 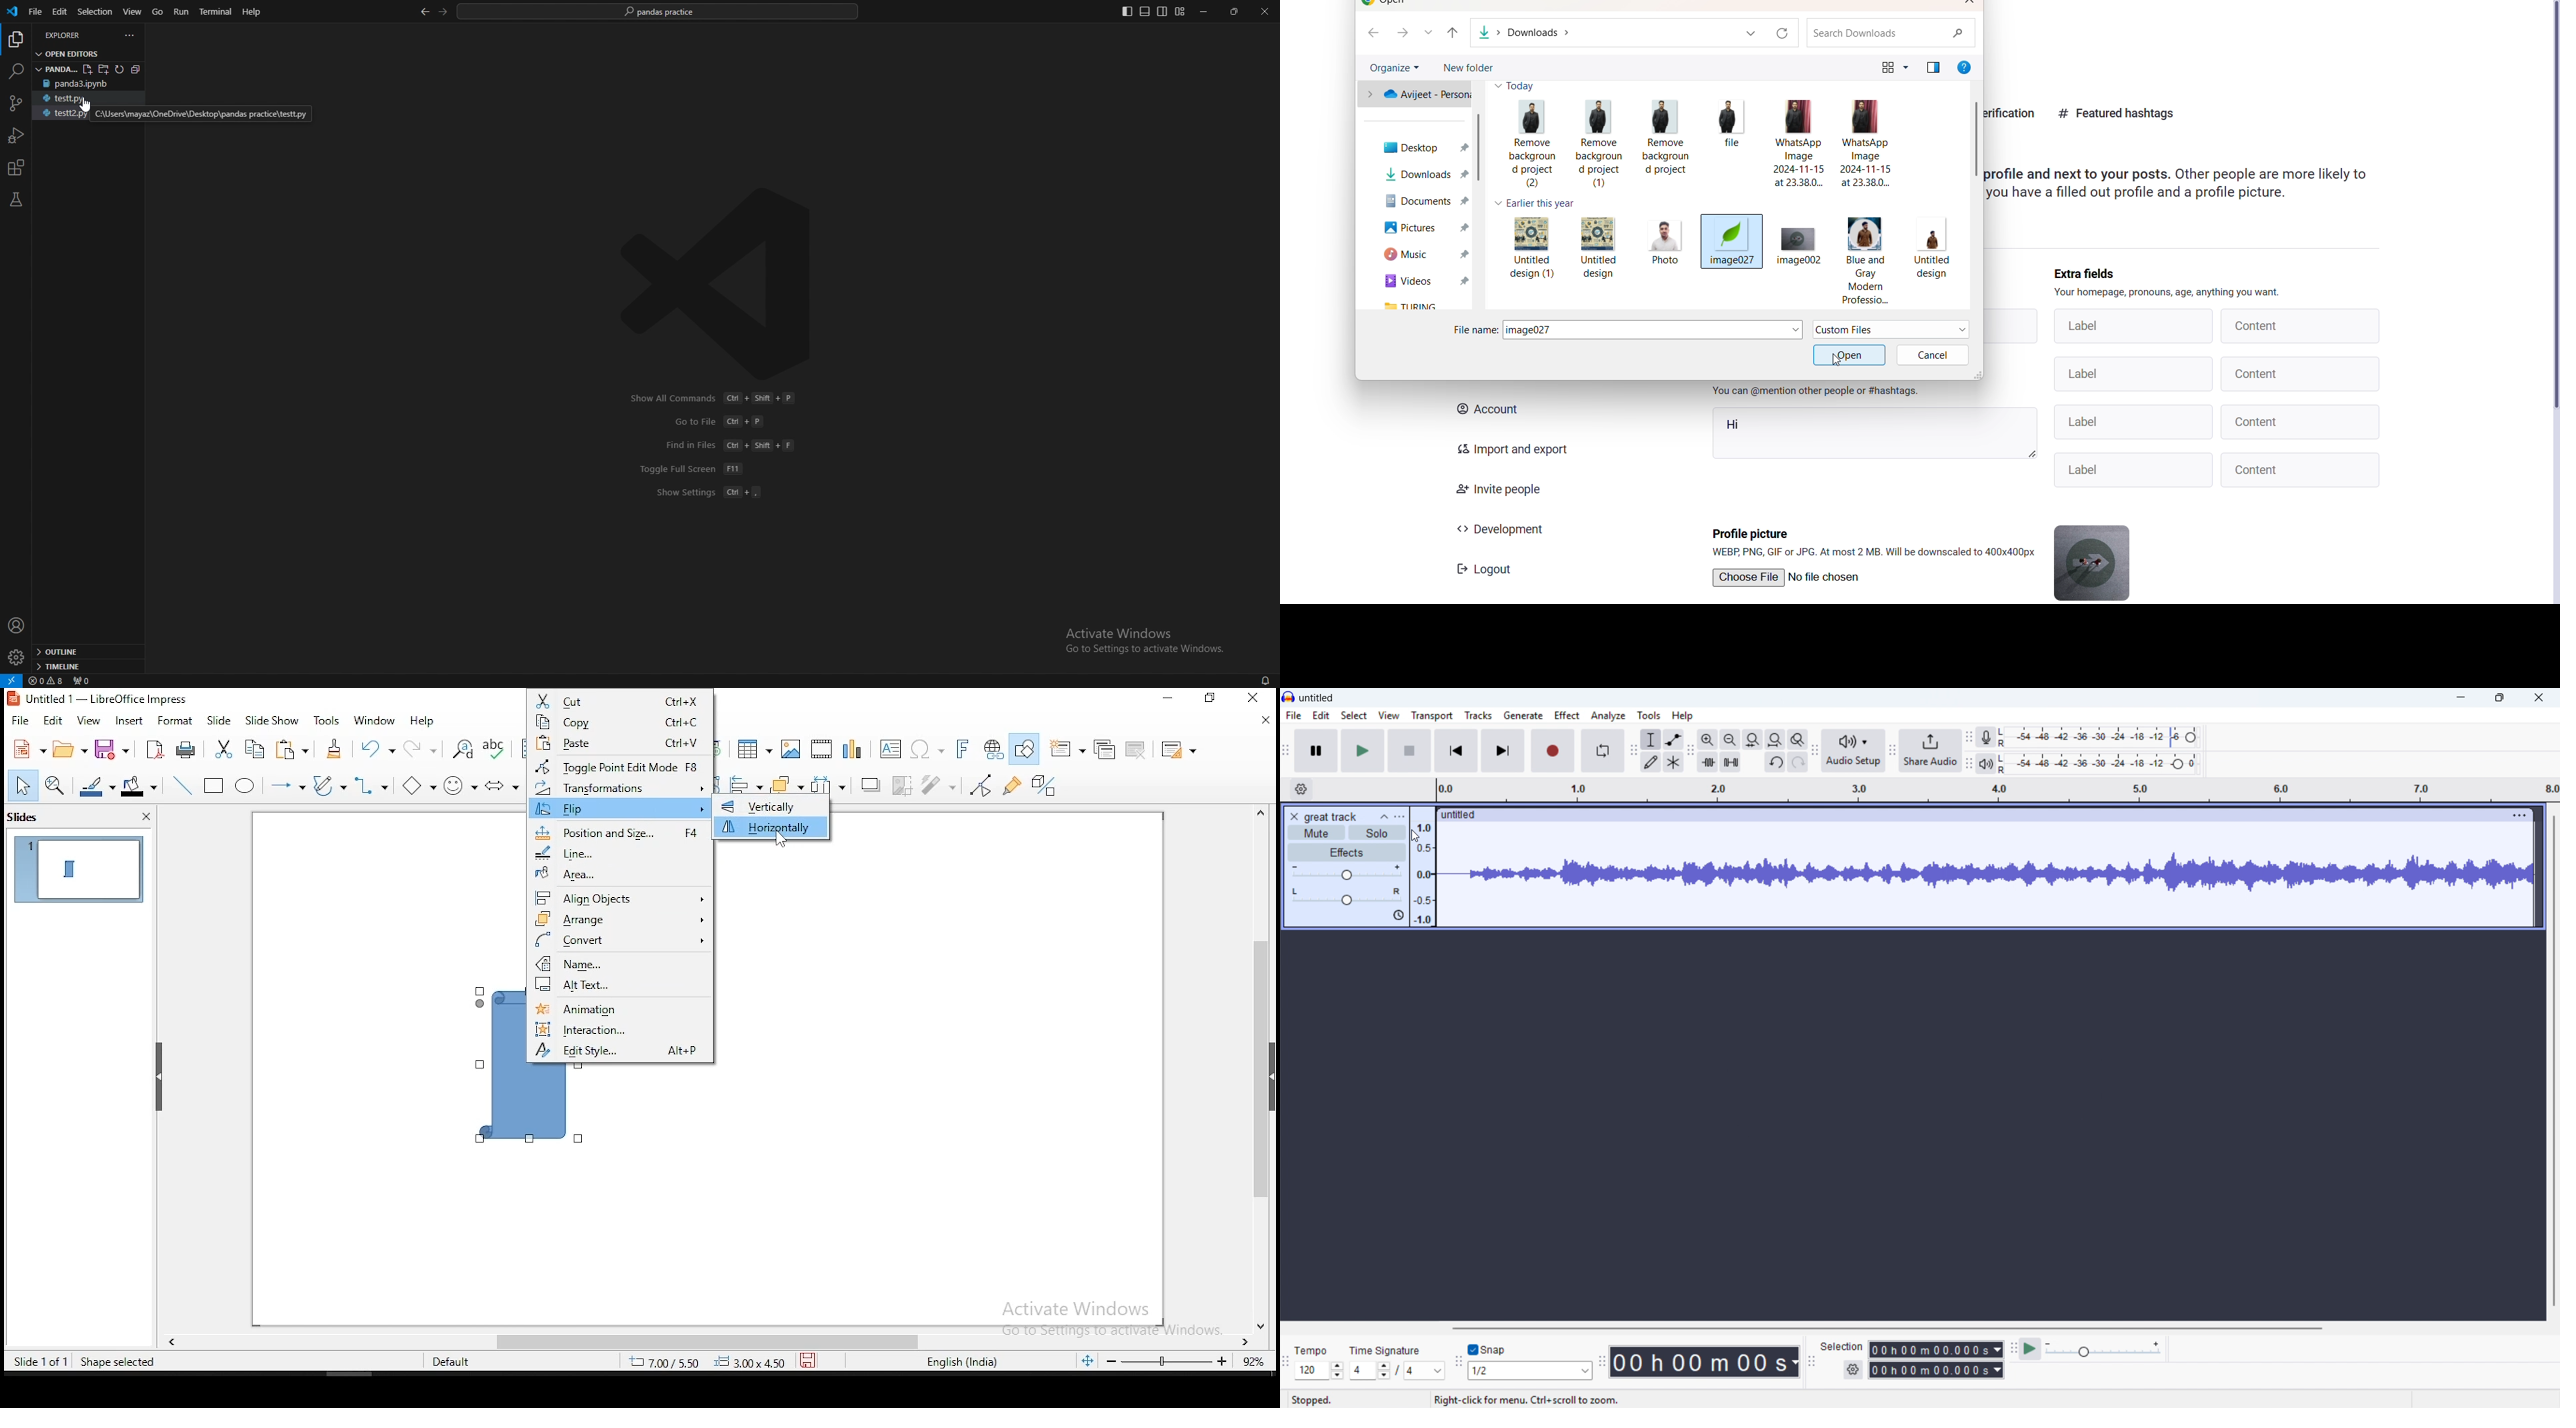 I want to click on select tool, so click(x=23, y=785).